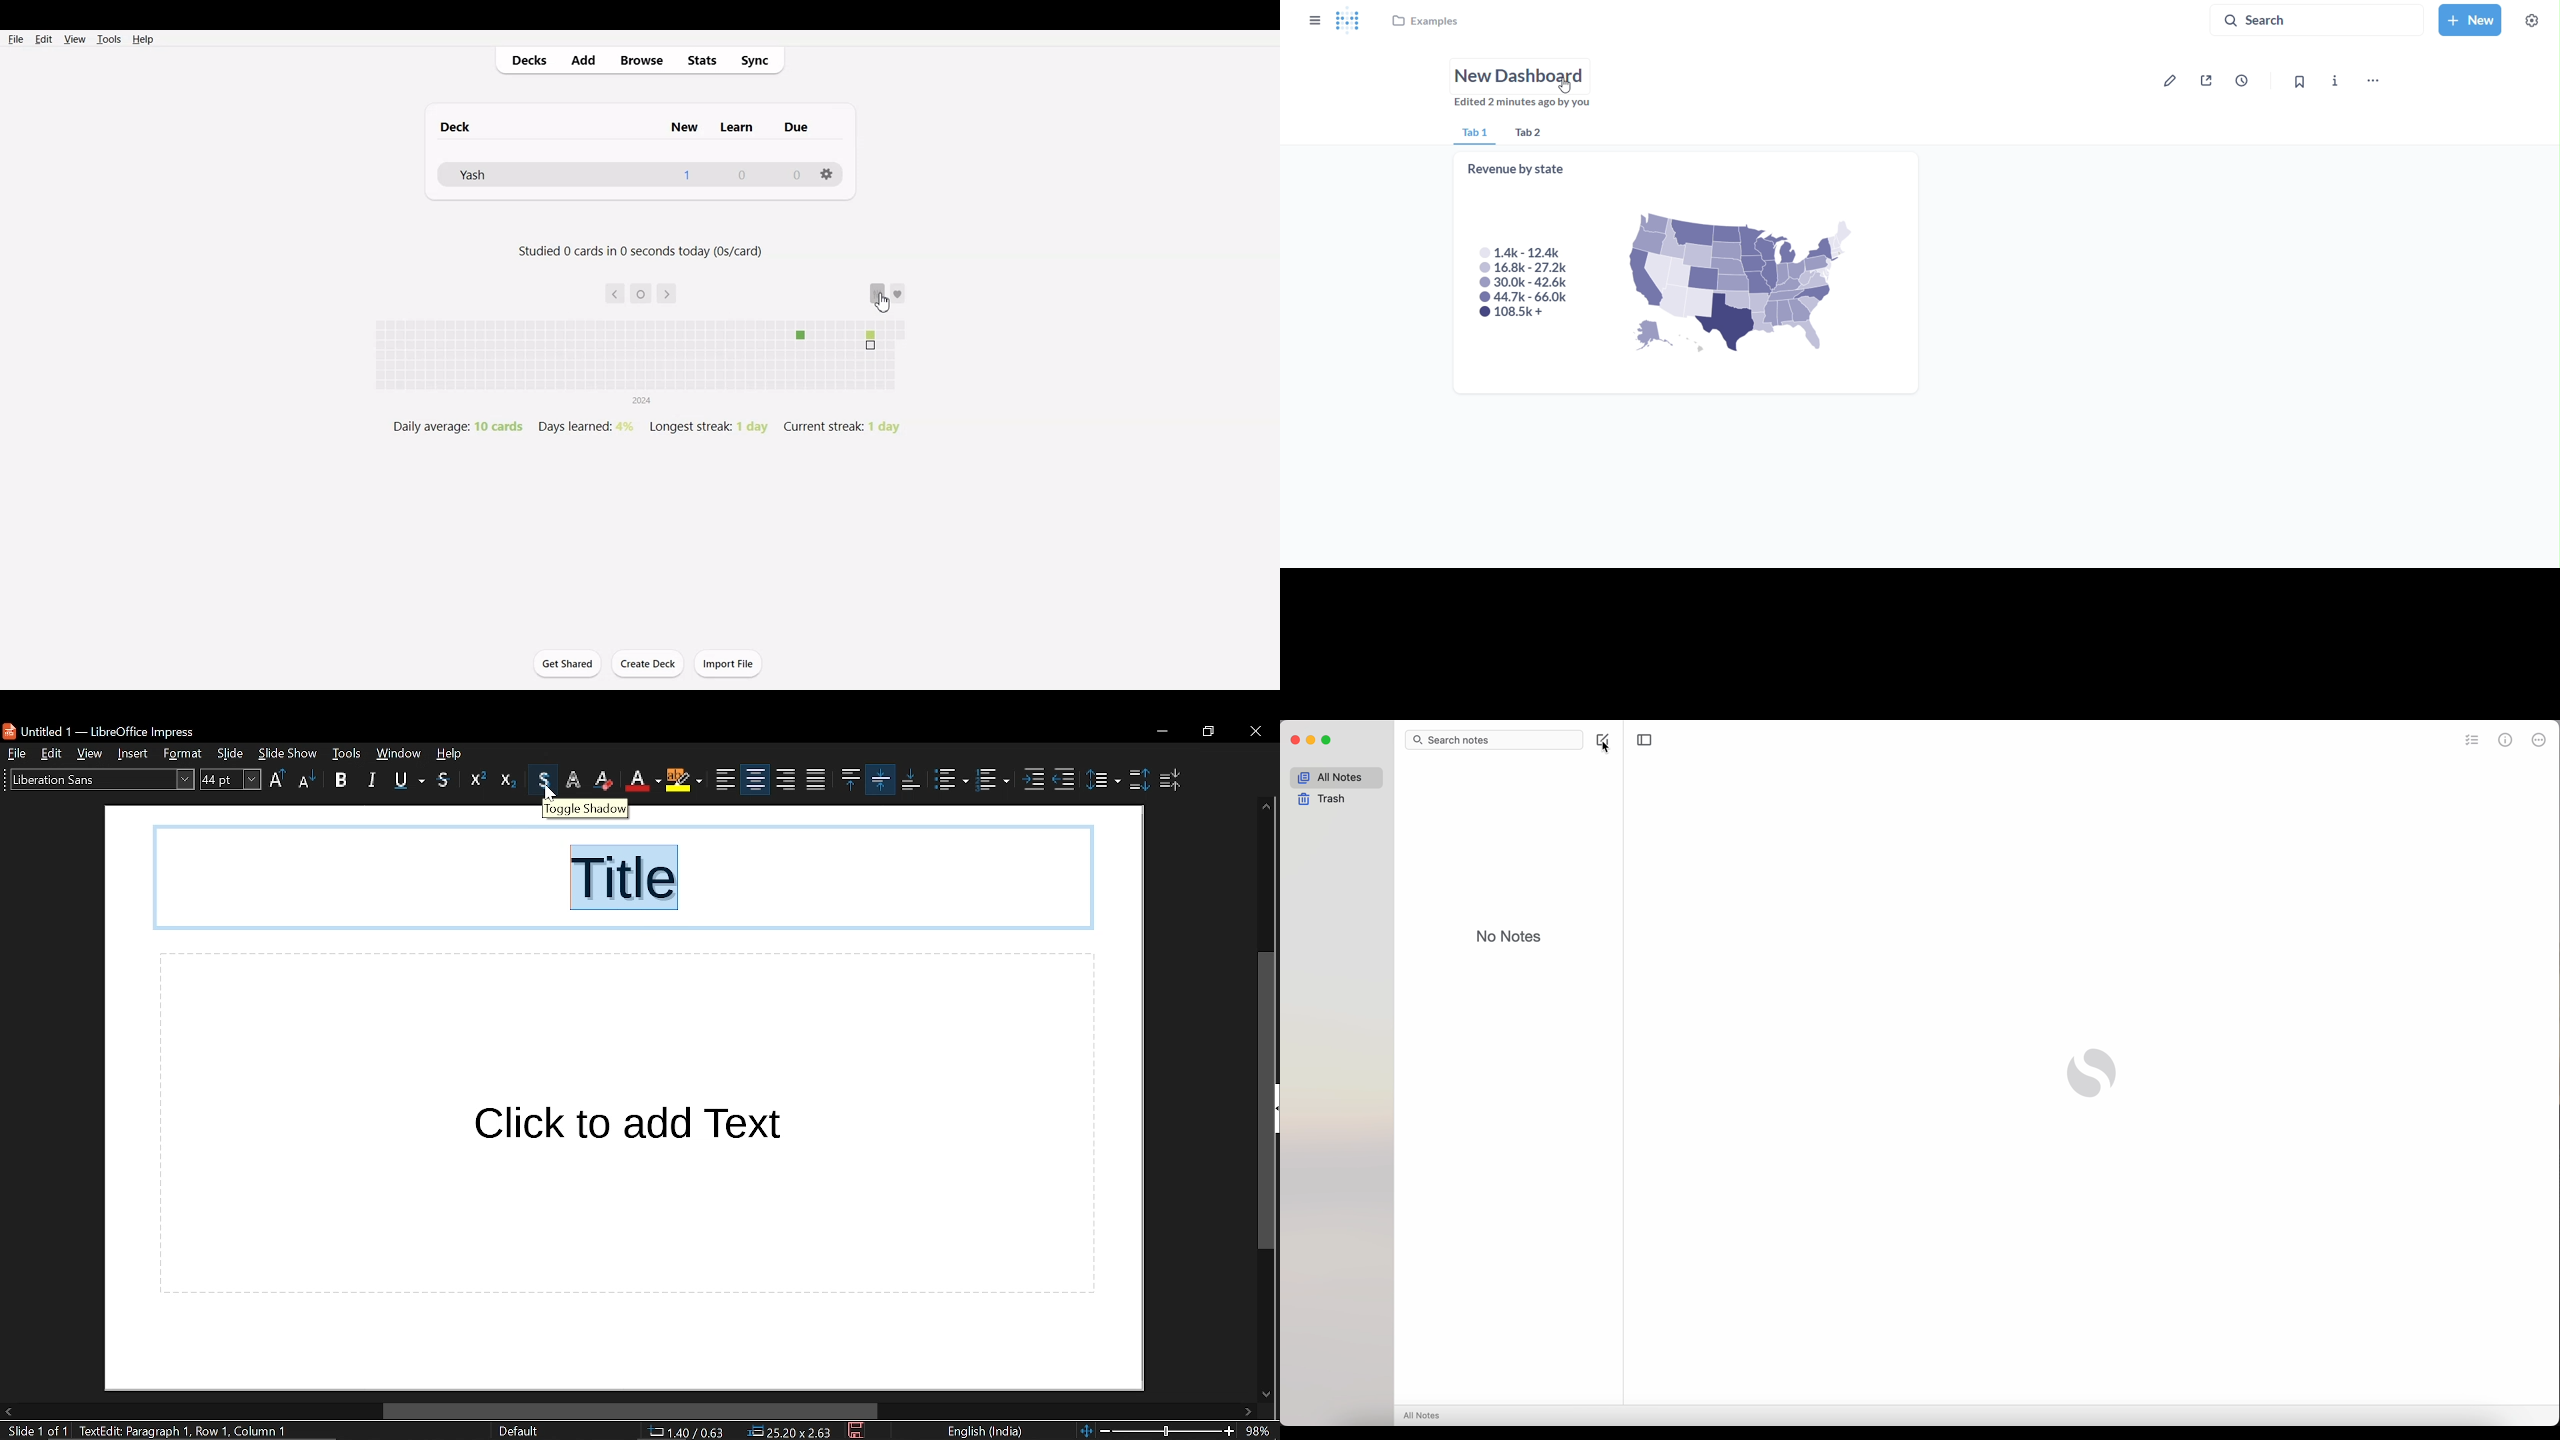 The height and width of the screenshot is (1456, 2576). I want to click on toggle ordered list, so click(995, 782).